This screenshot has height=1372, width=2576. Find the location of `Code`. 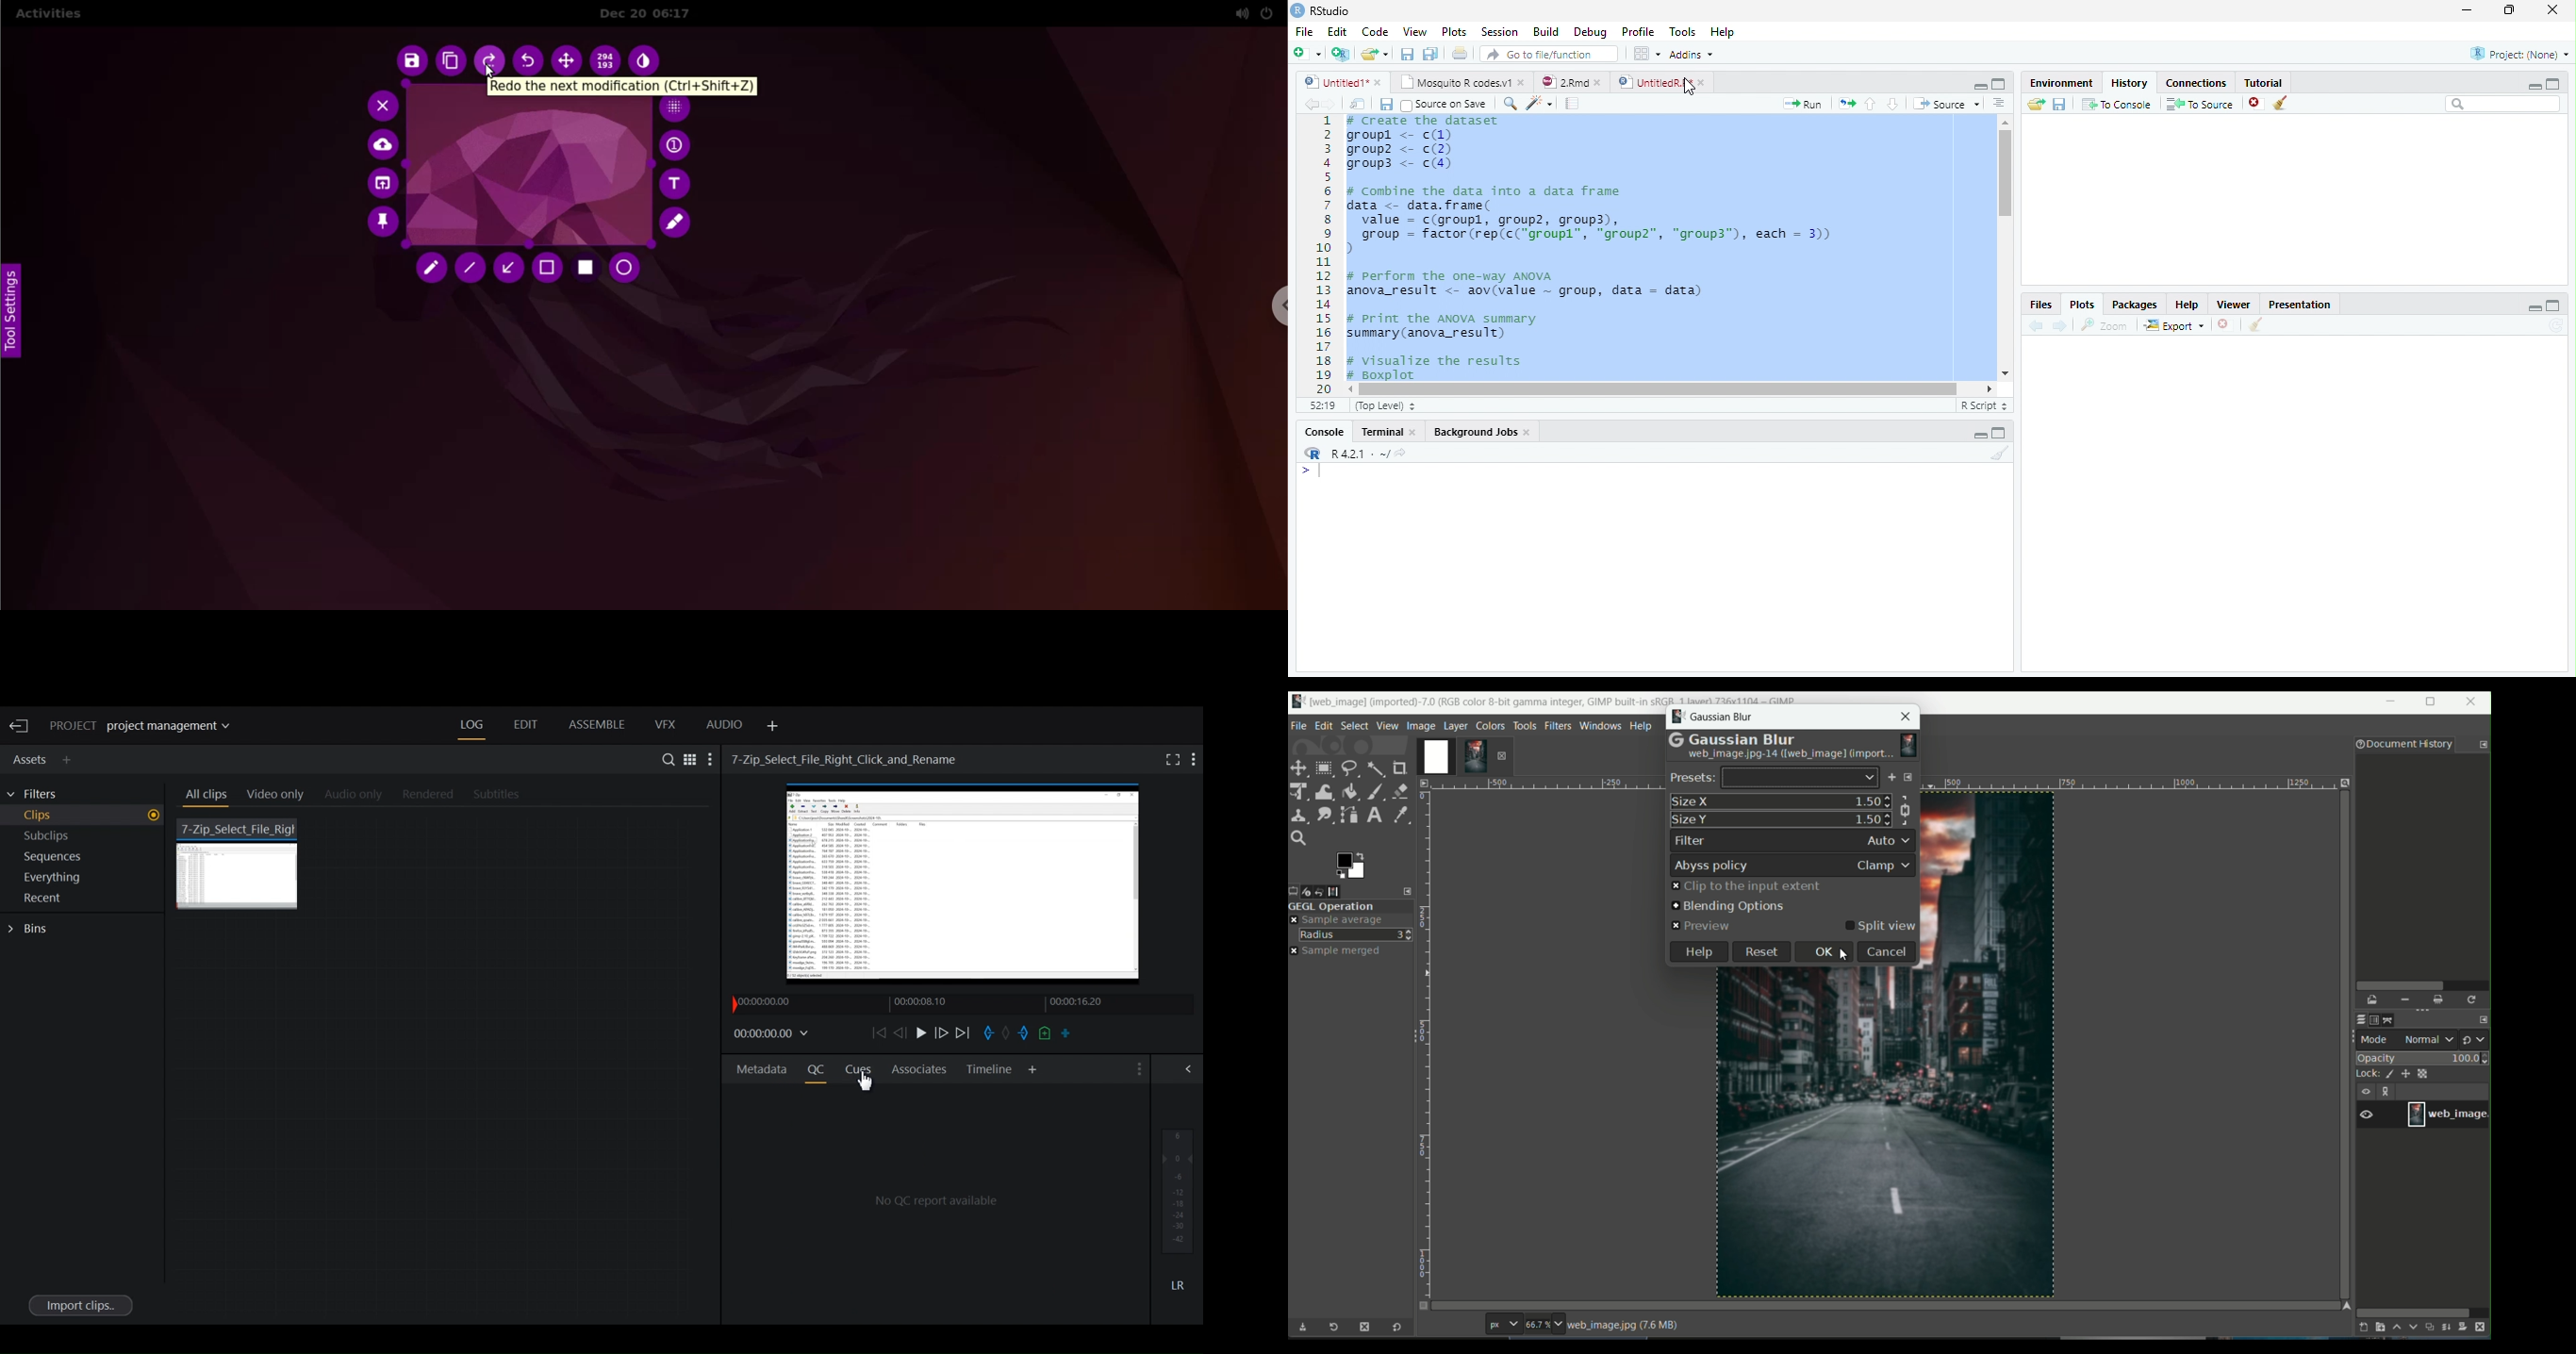

Code is located at coordinates (1373, 32).